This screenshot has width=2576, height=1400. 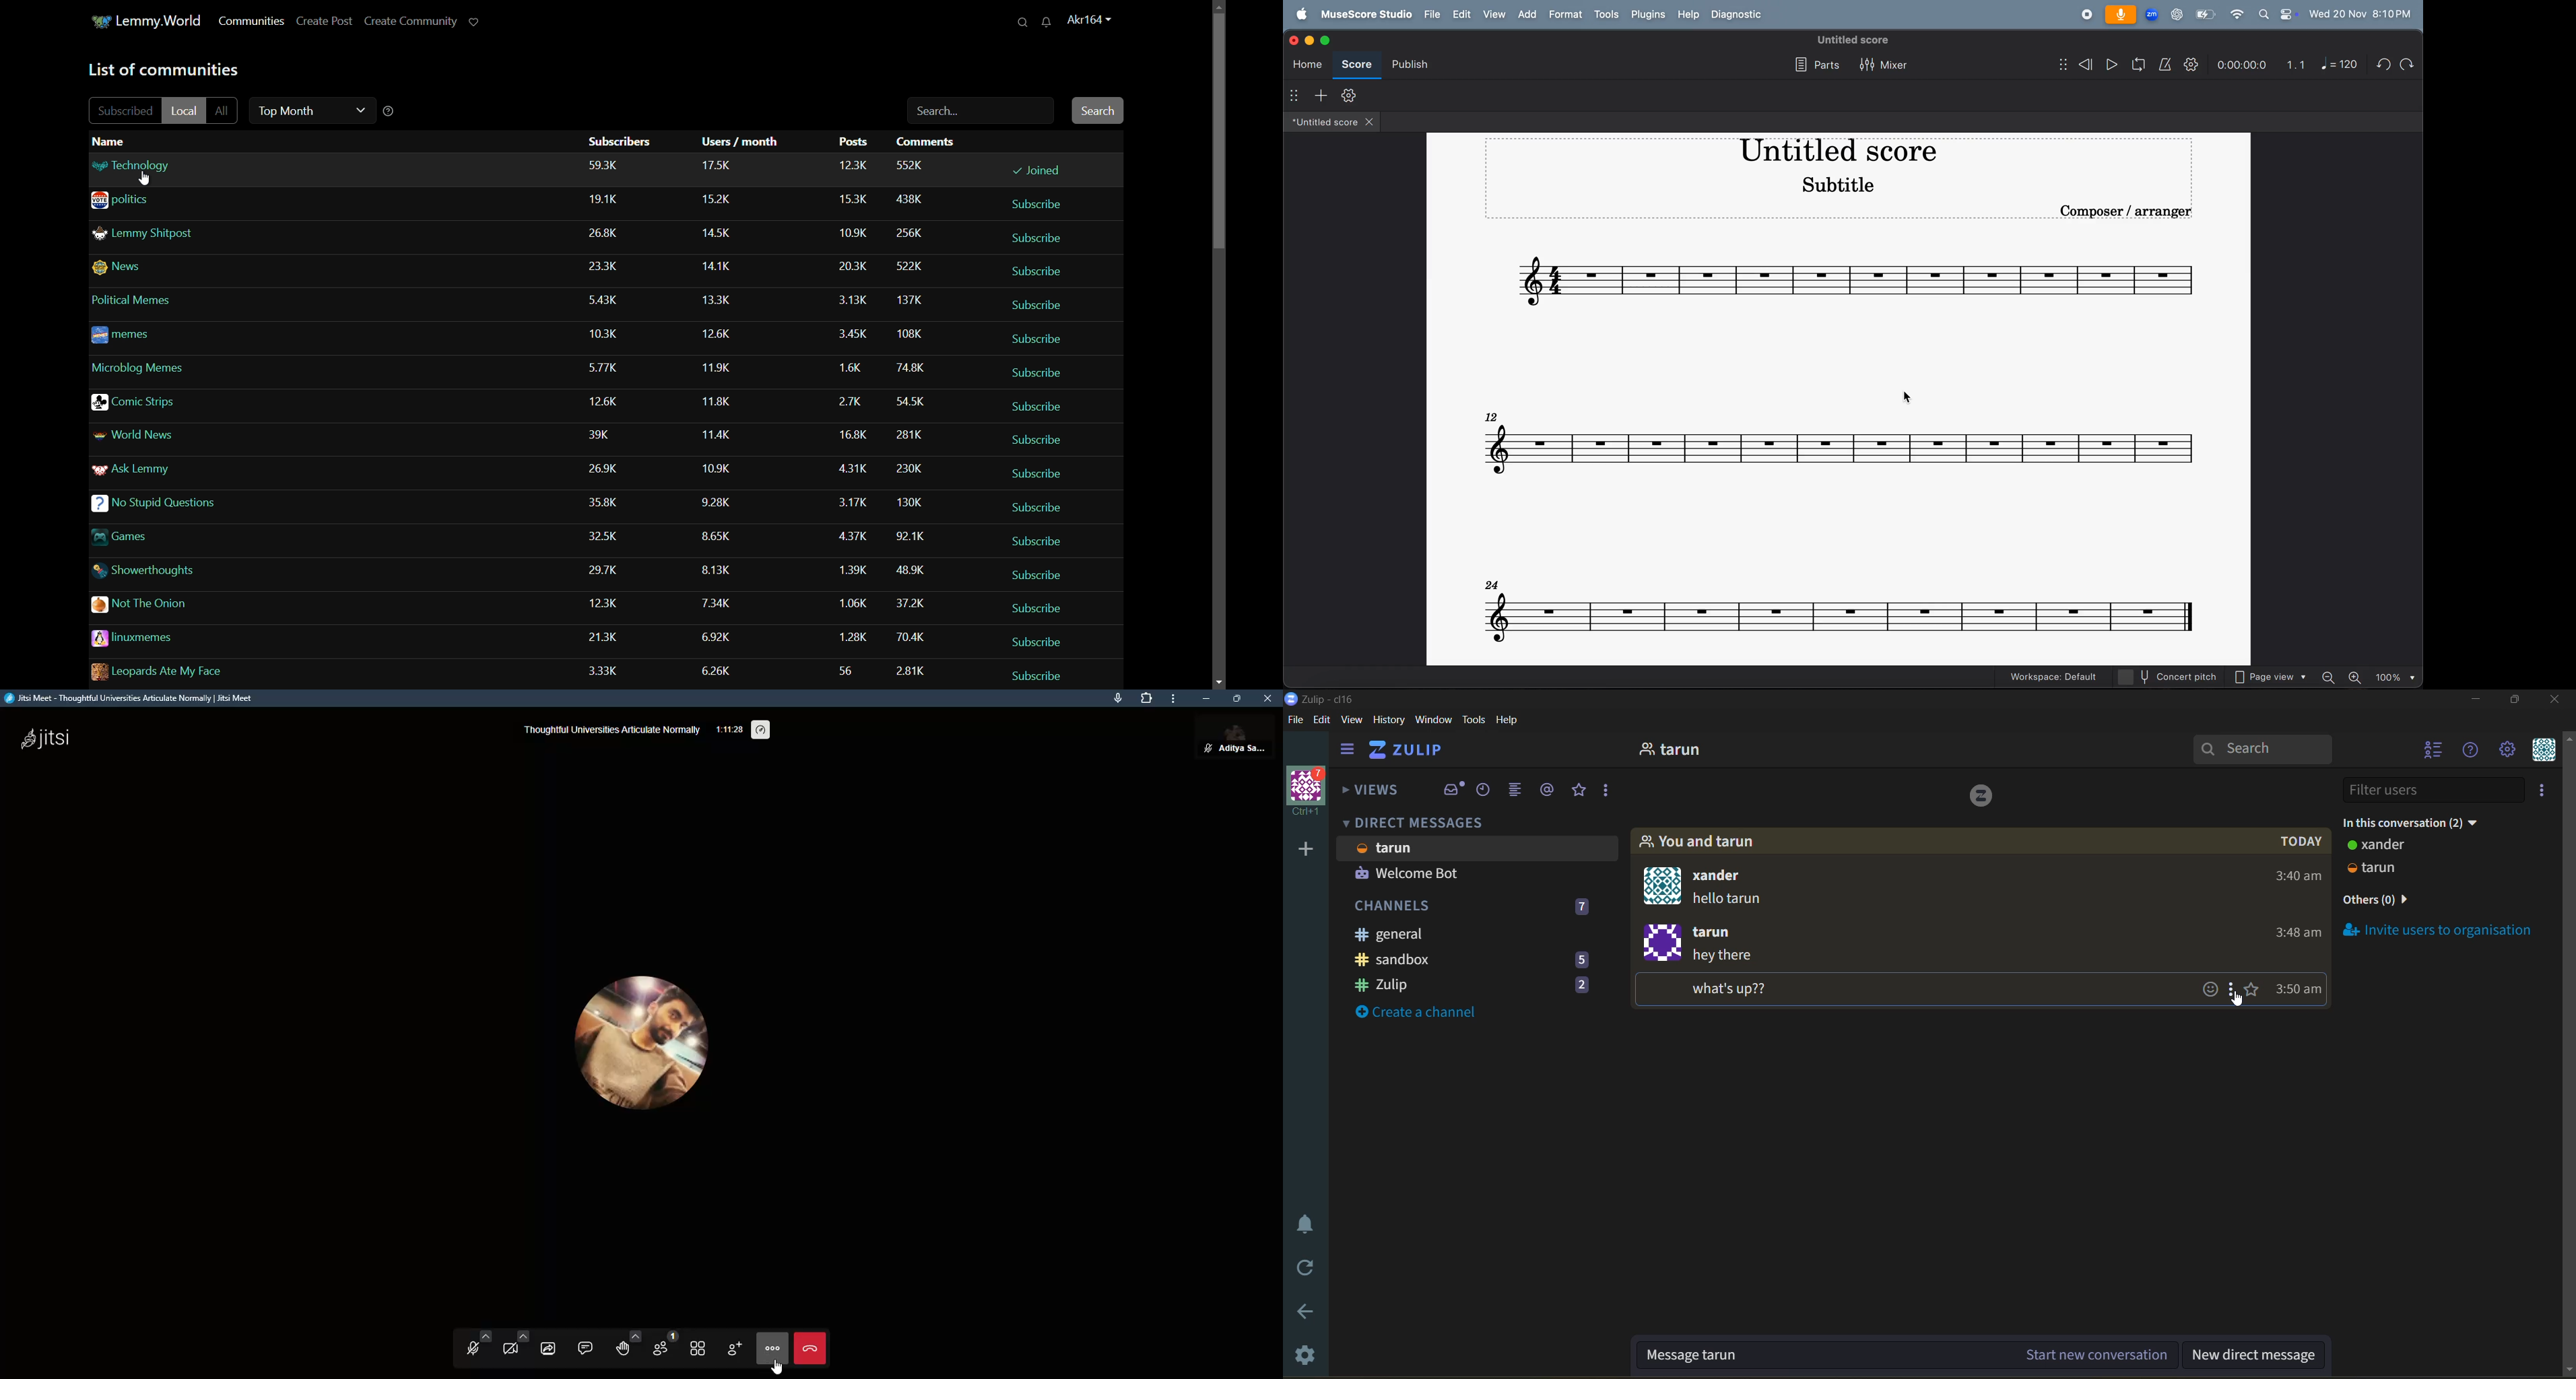 What do you see at coordinates (145, 536) in the screenshot?
I see `communities name` at bounding box center [145, 536].